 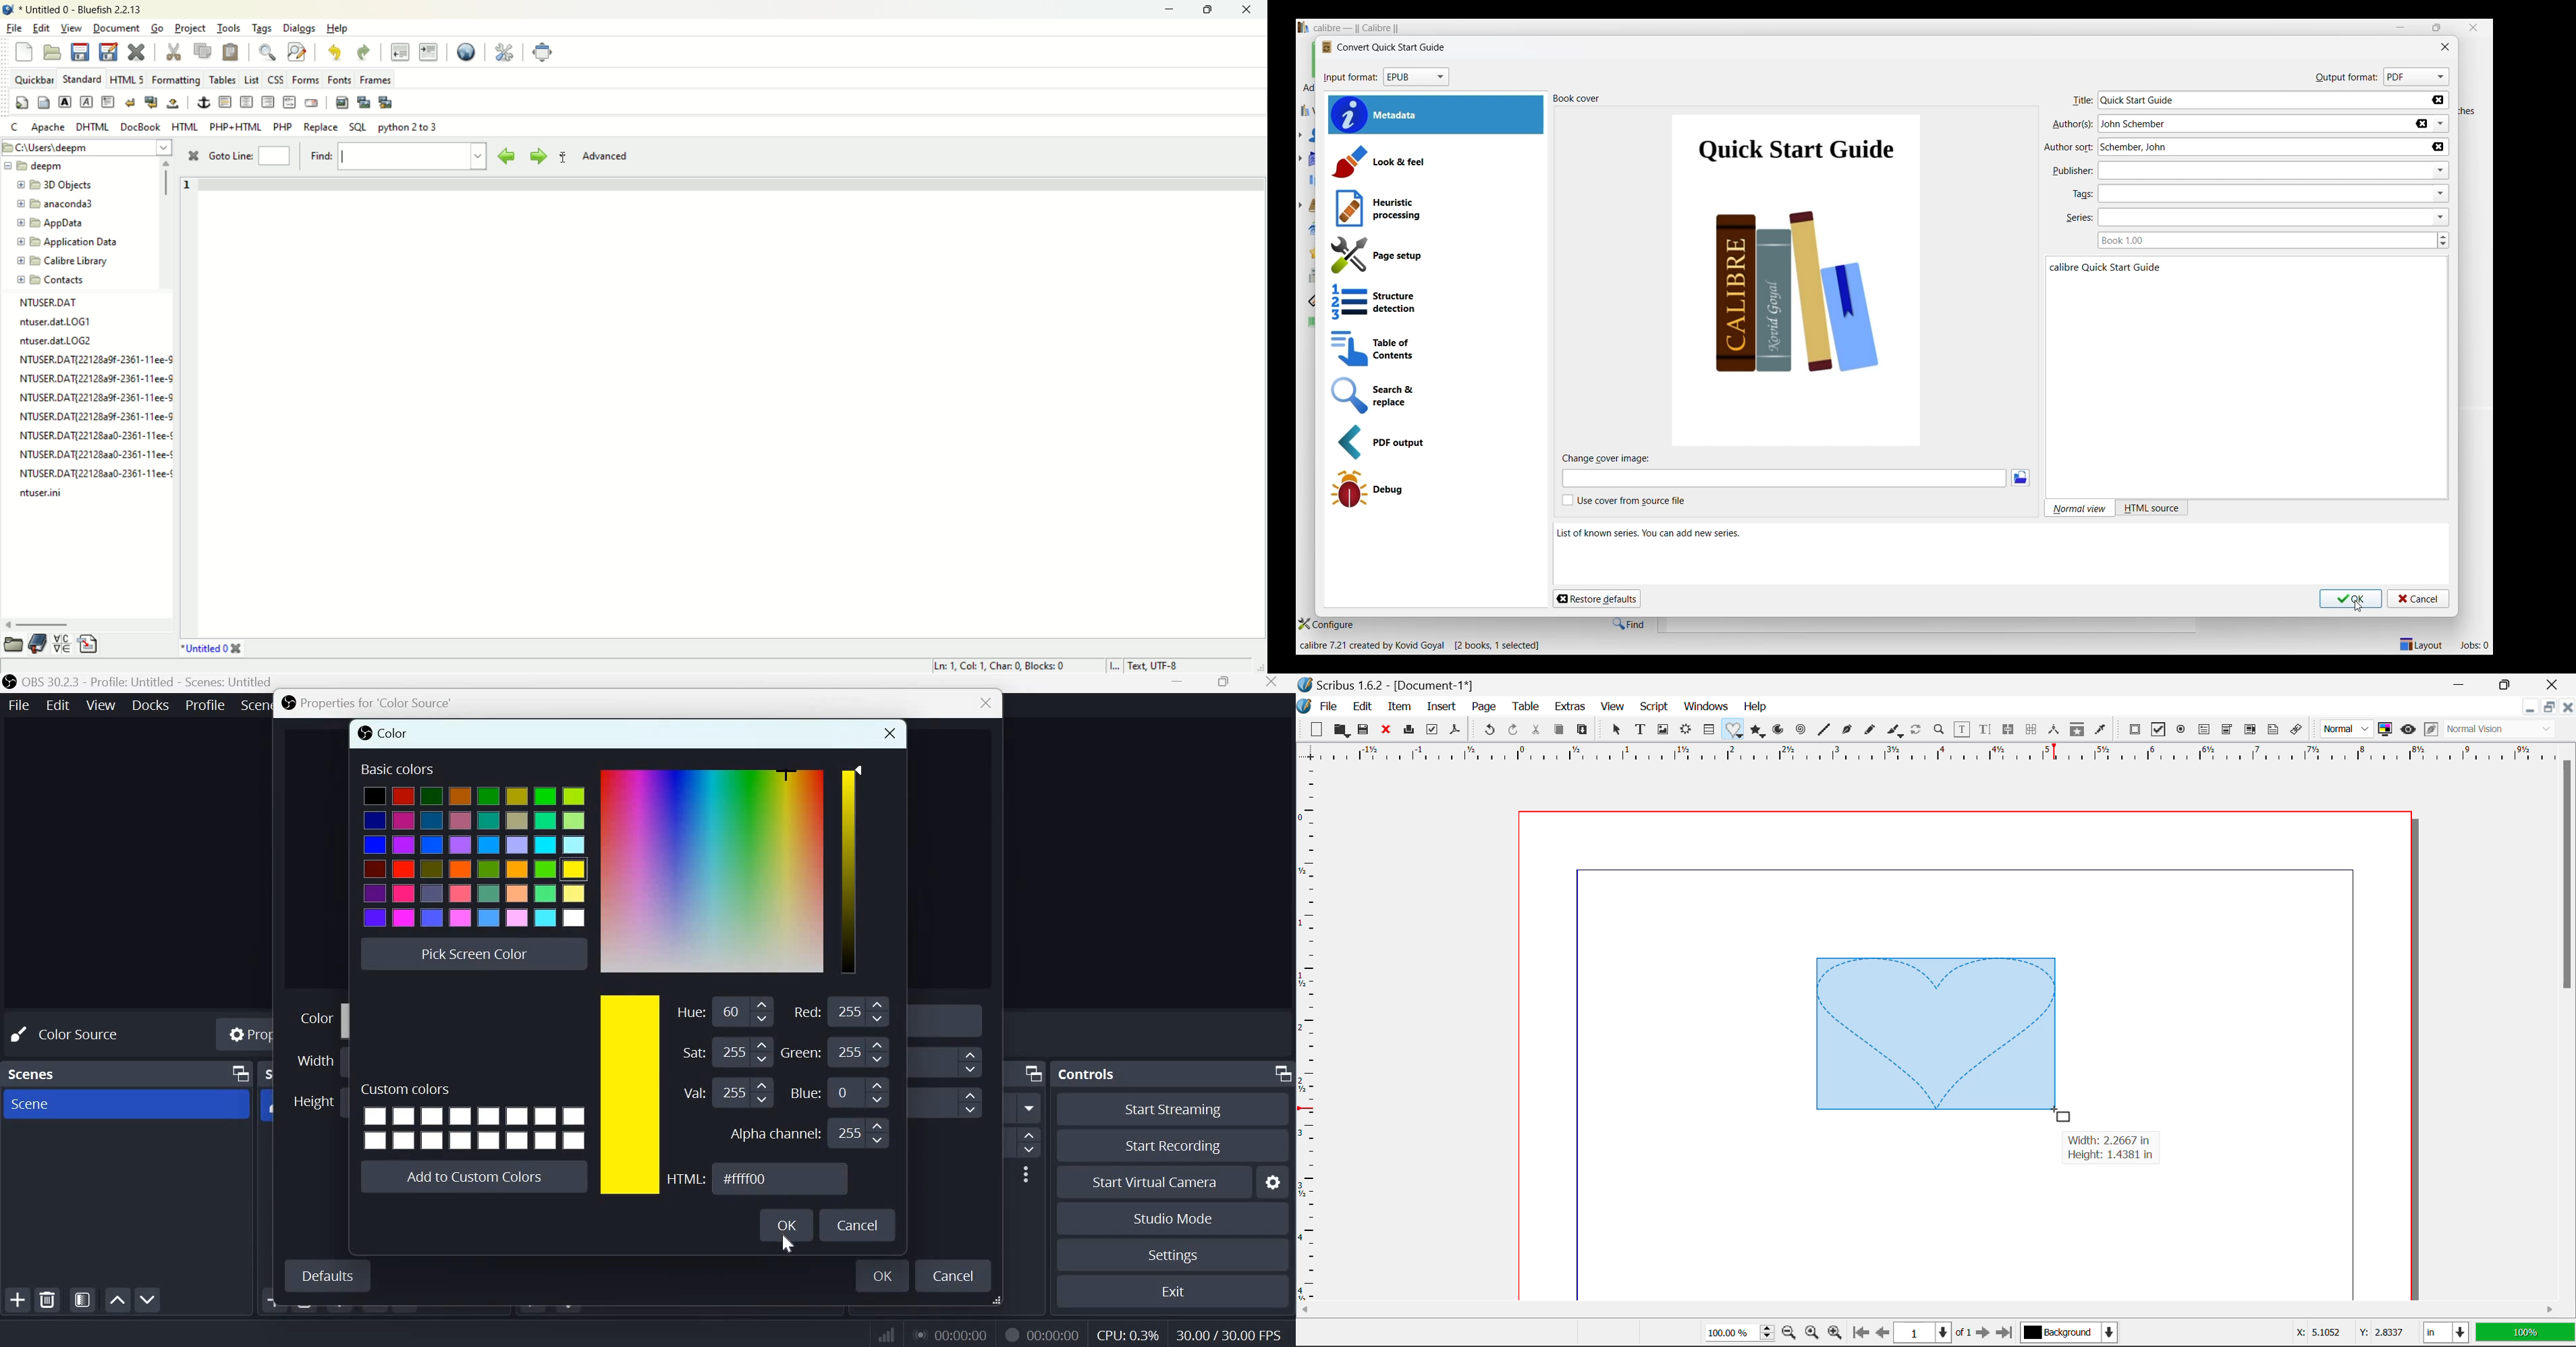 I want to click on Minimize, so click(x=2400, y=27).